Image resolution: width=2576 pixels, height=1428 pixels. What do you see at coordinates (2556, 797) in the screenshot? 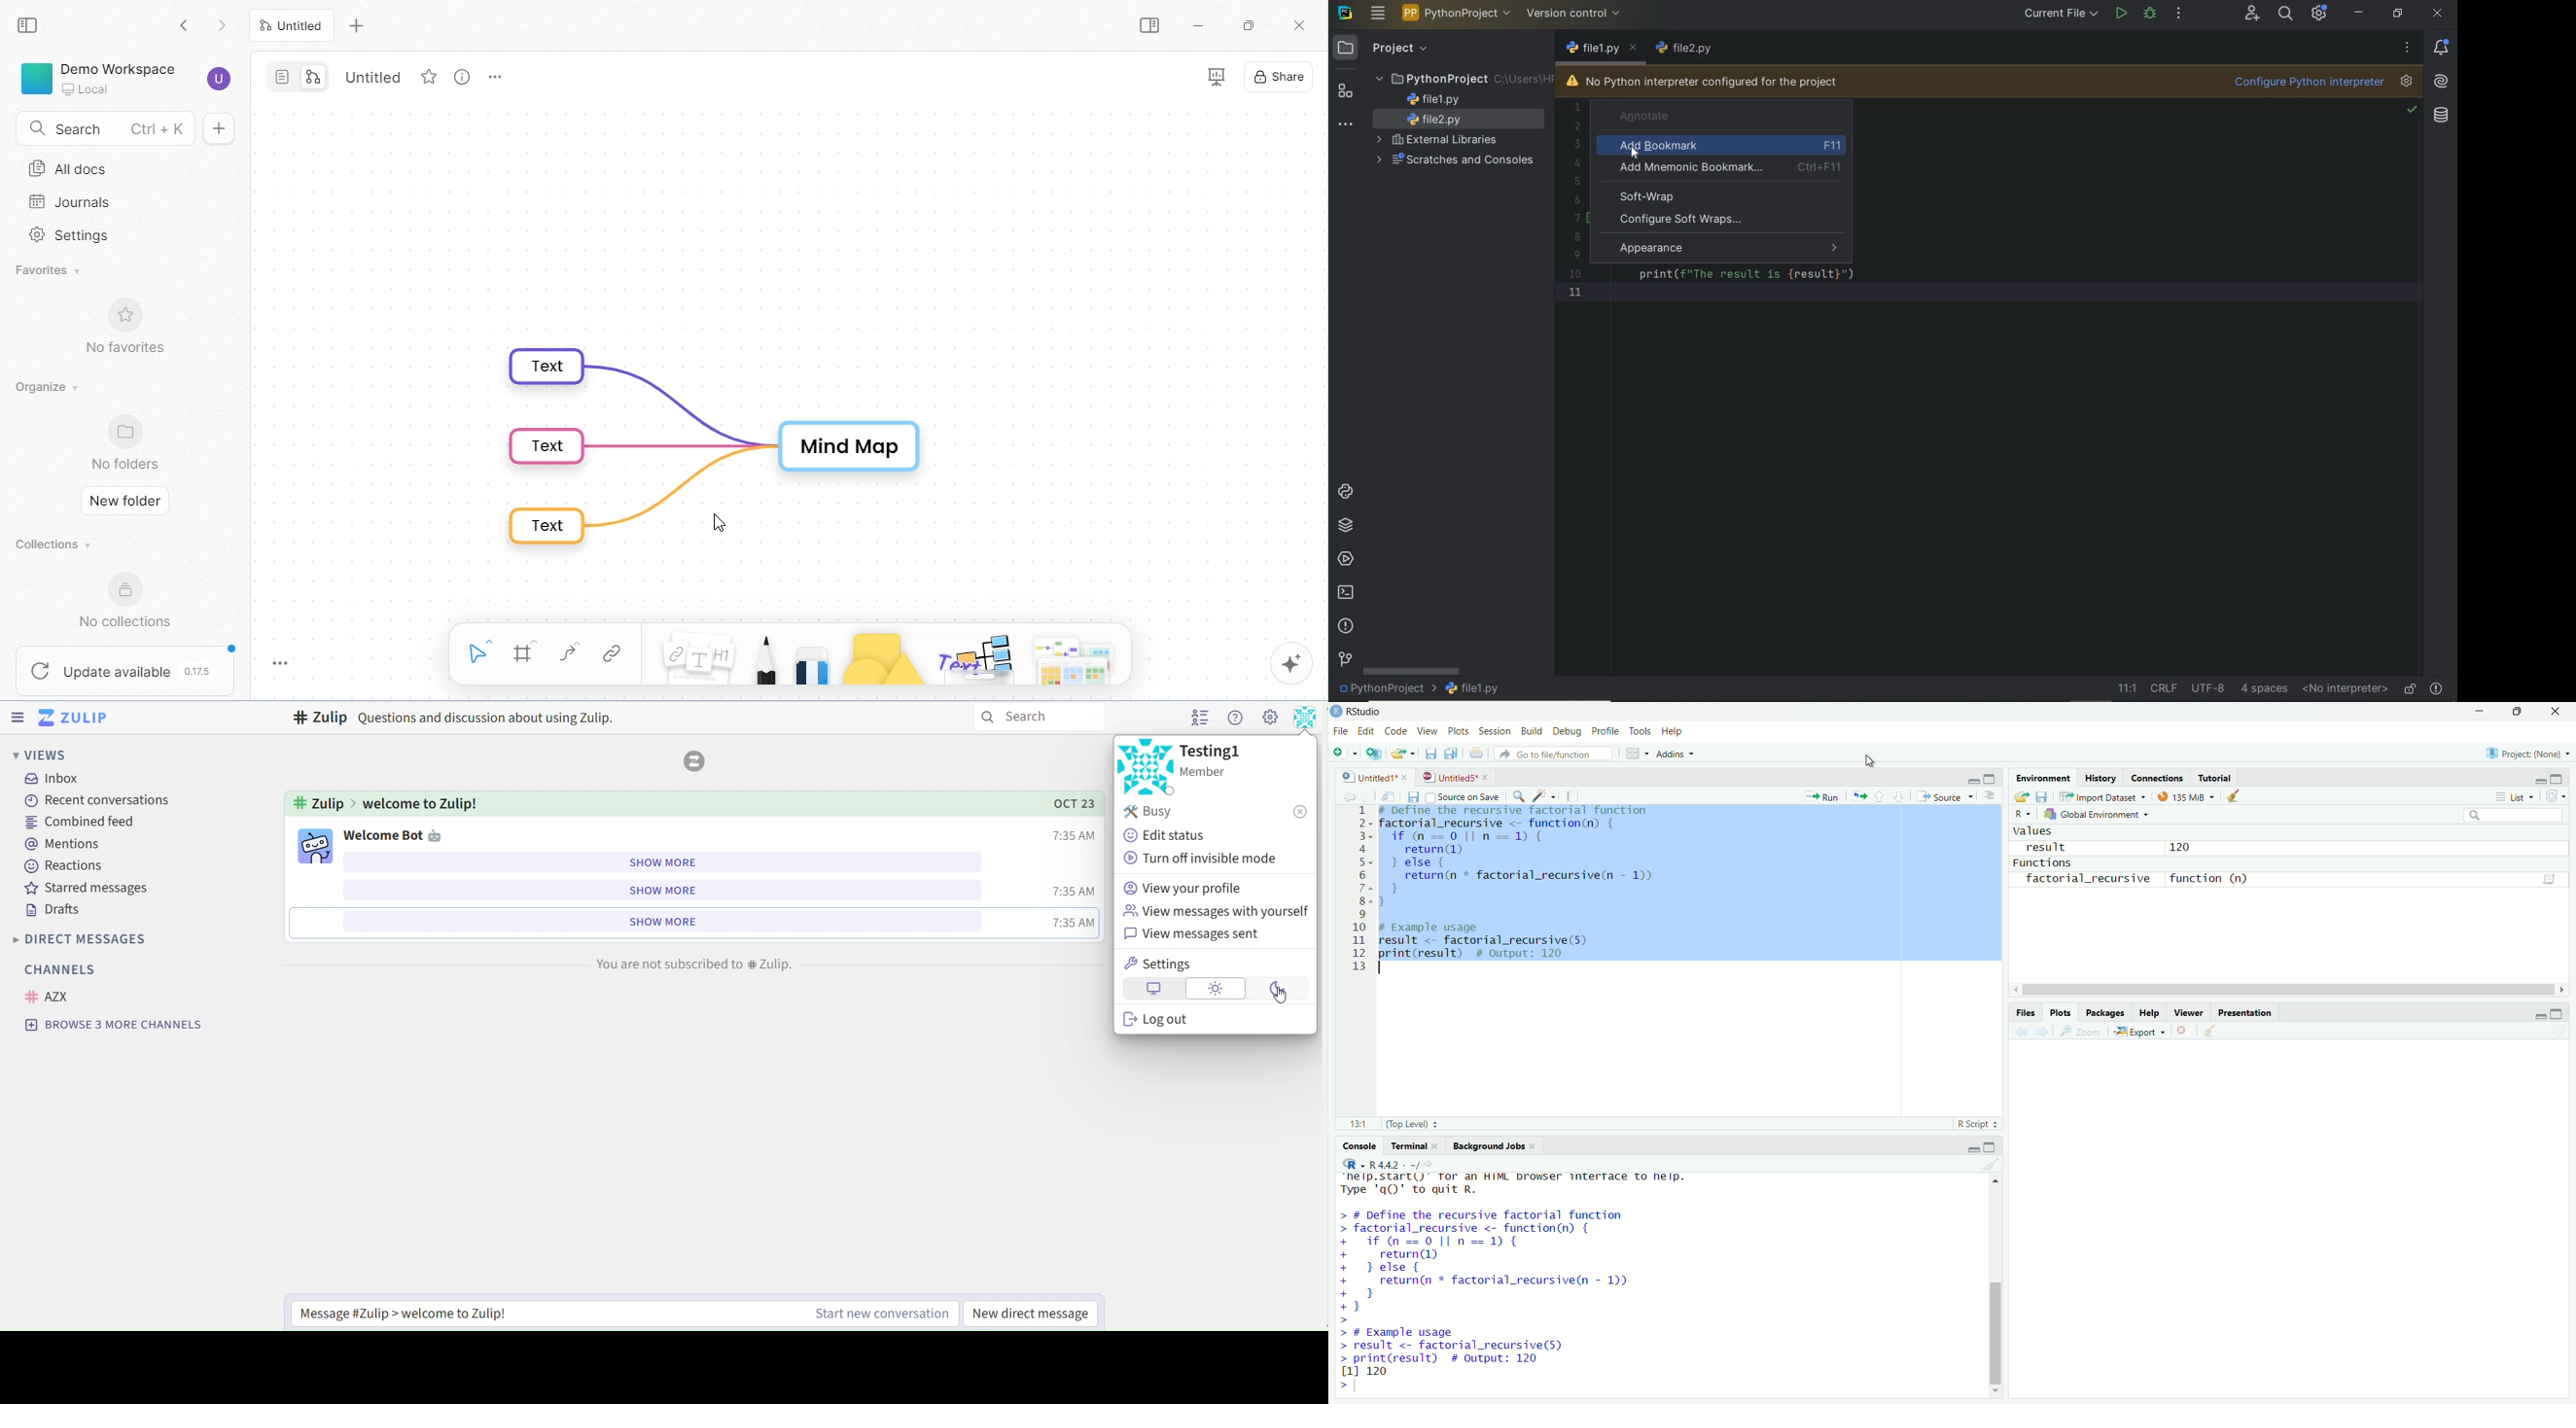
I see `Refresh the list of objects in the environment` at bounding box center [2556, 797].